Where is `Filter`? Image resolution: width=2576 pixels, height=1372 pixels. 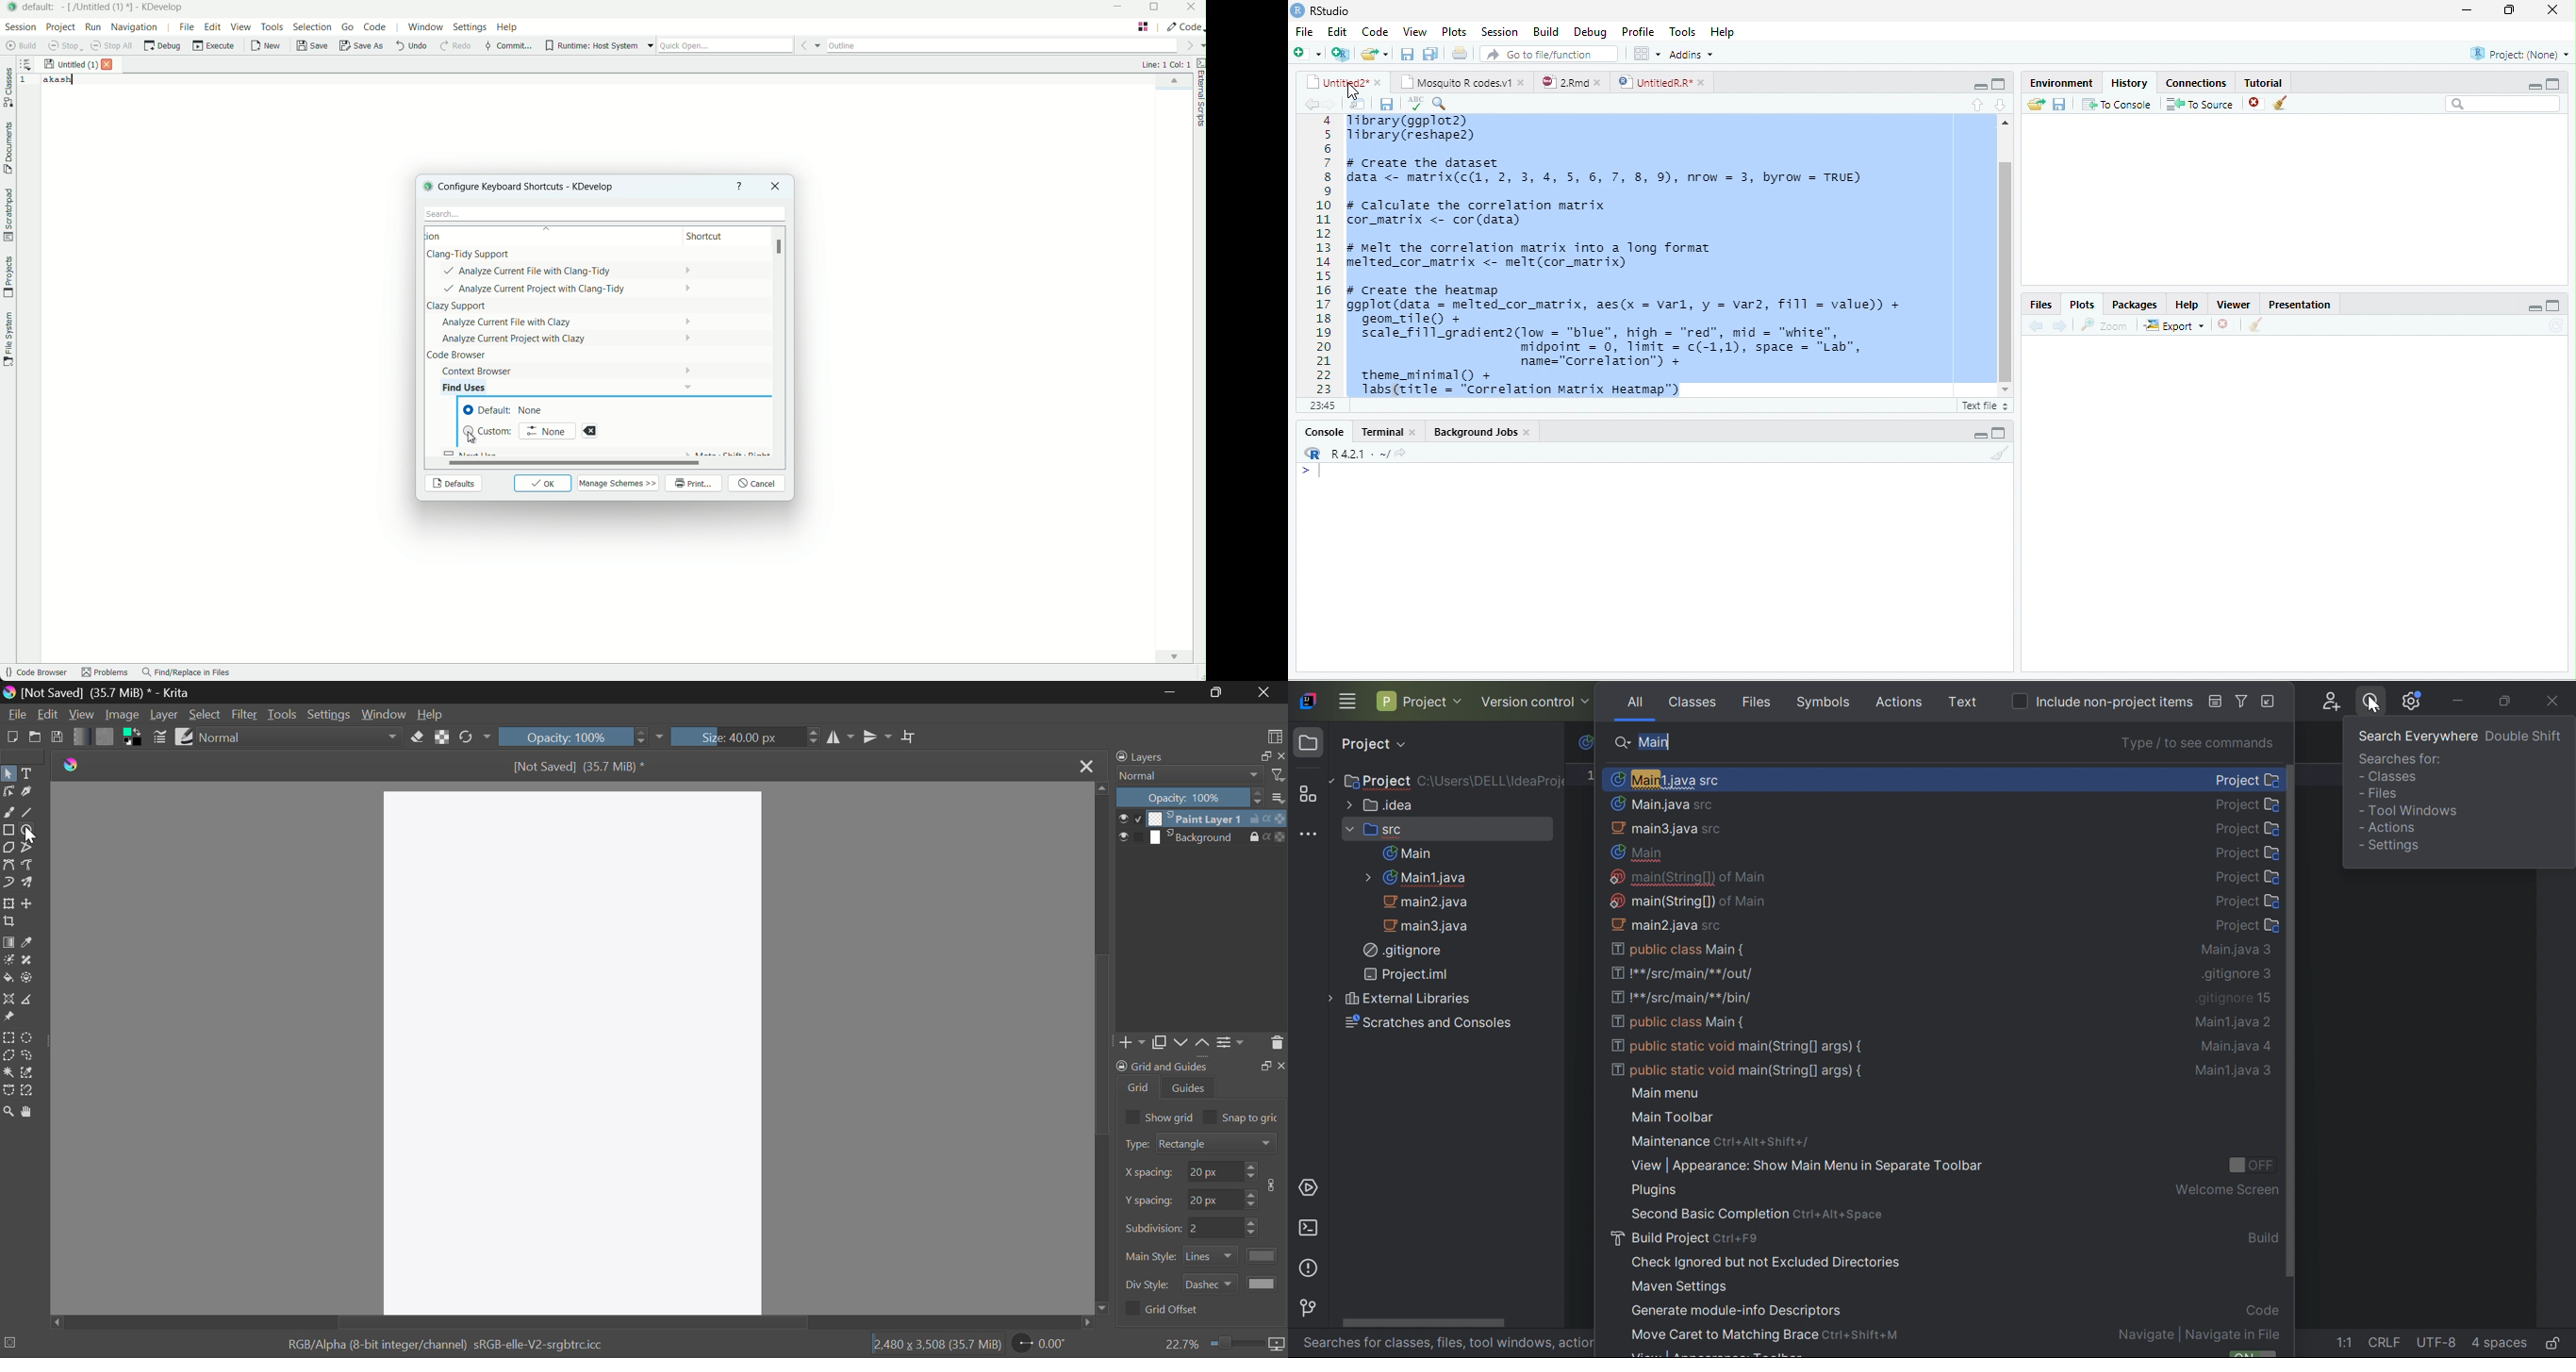
Filter is located at coordinates (2243, 703).